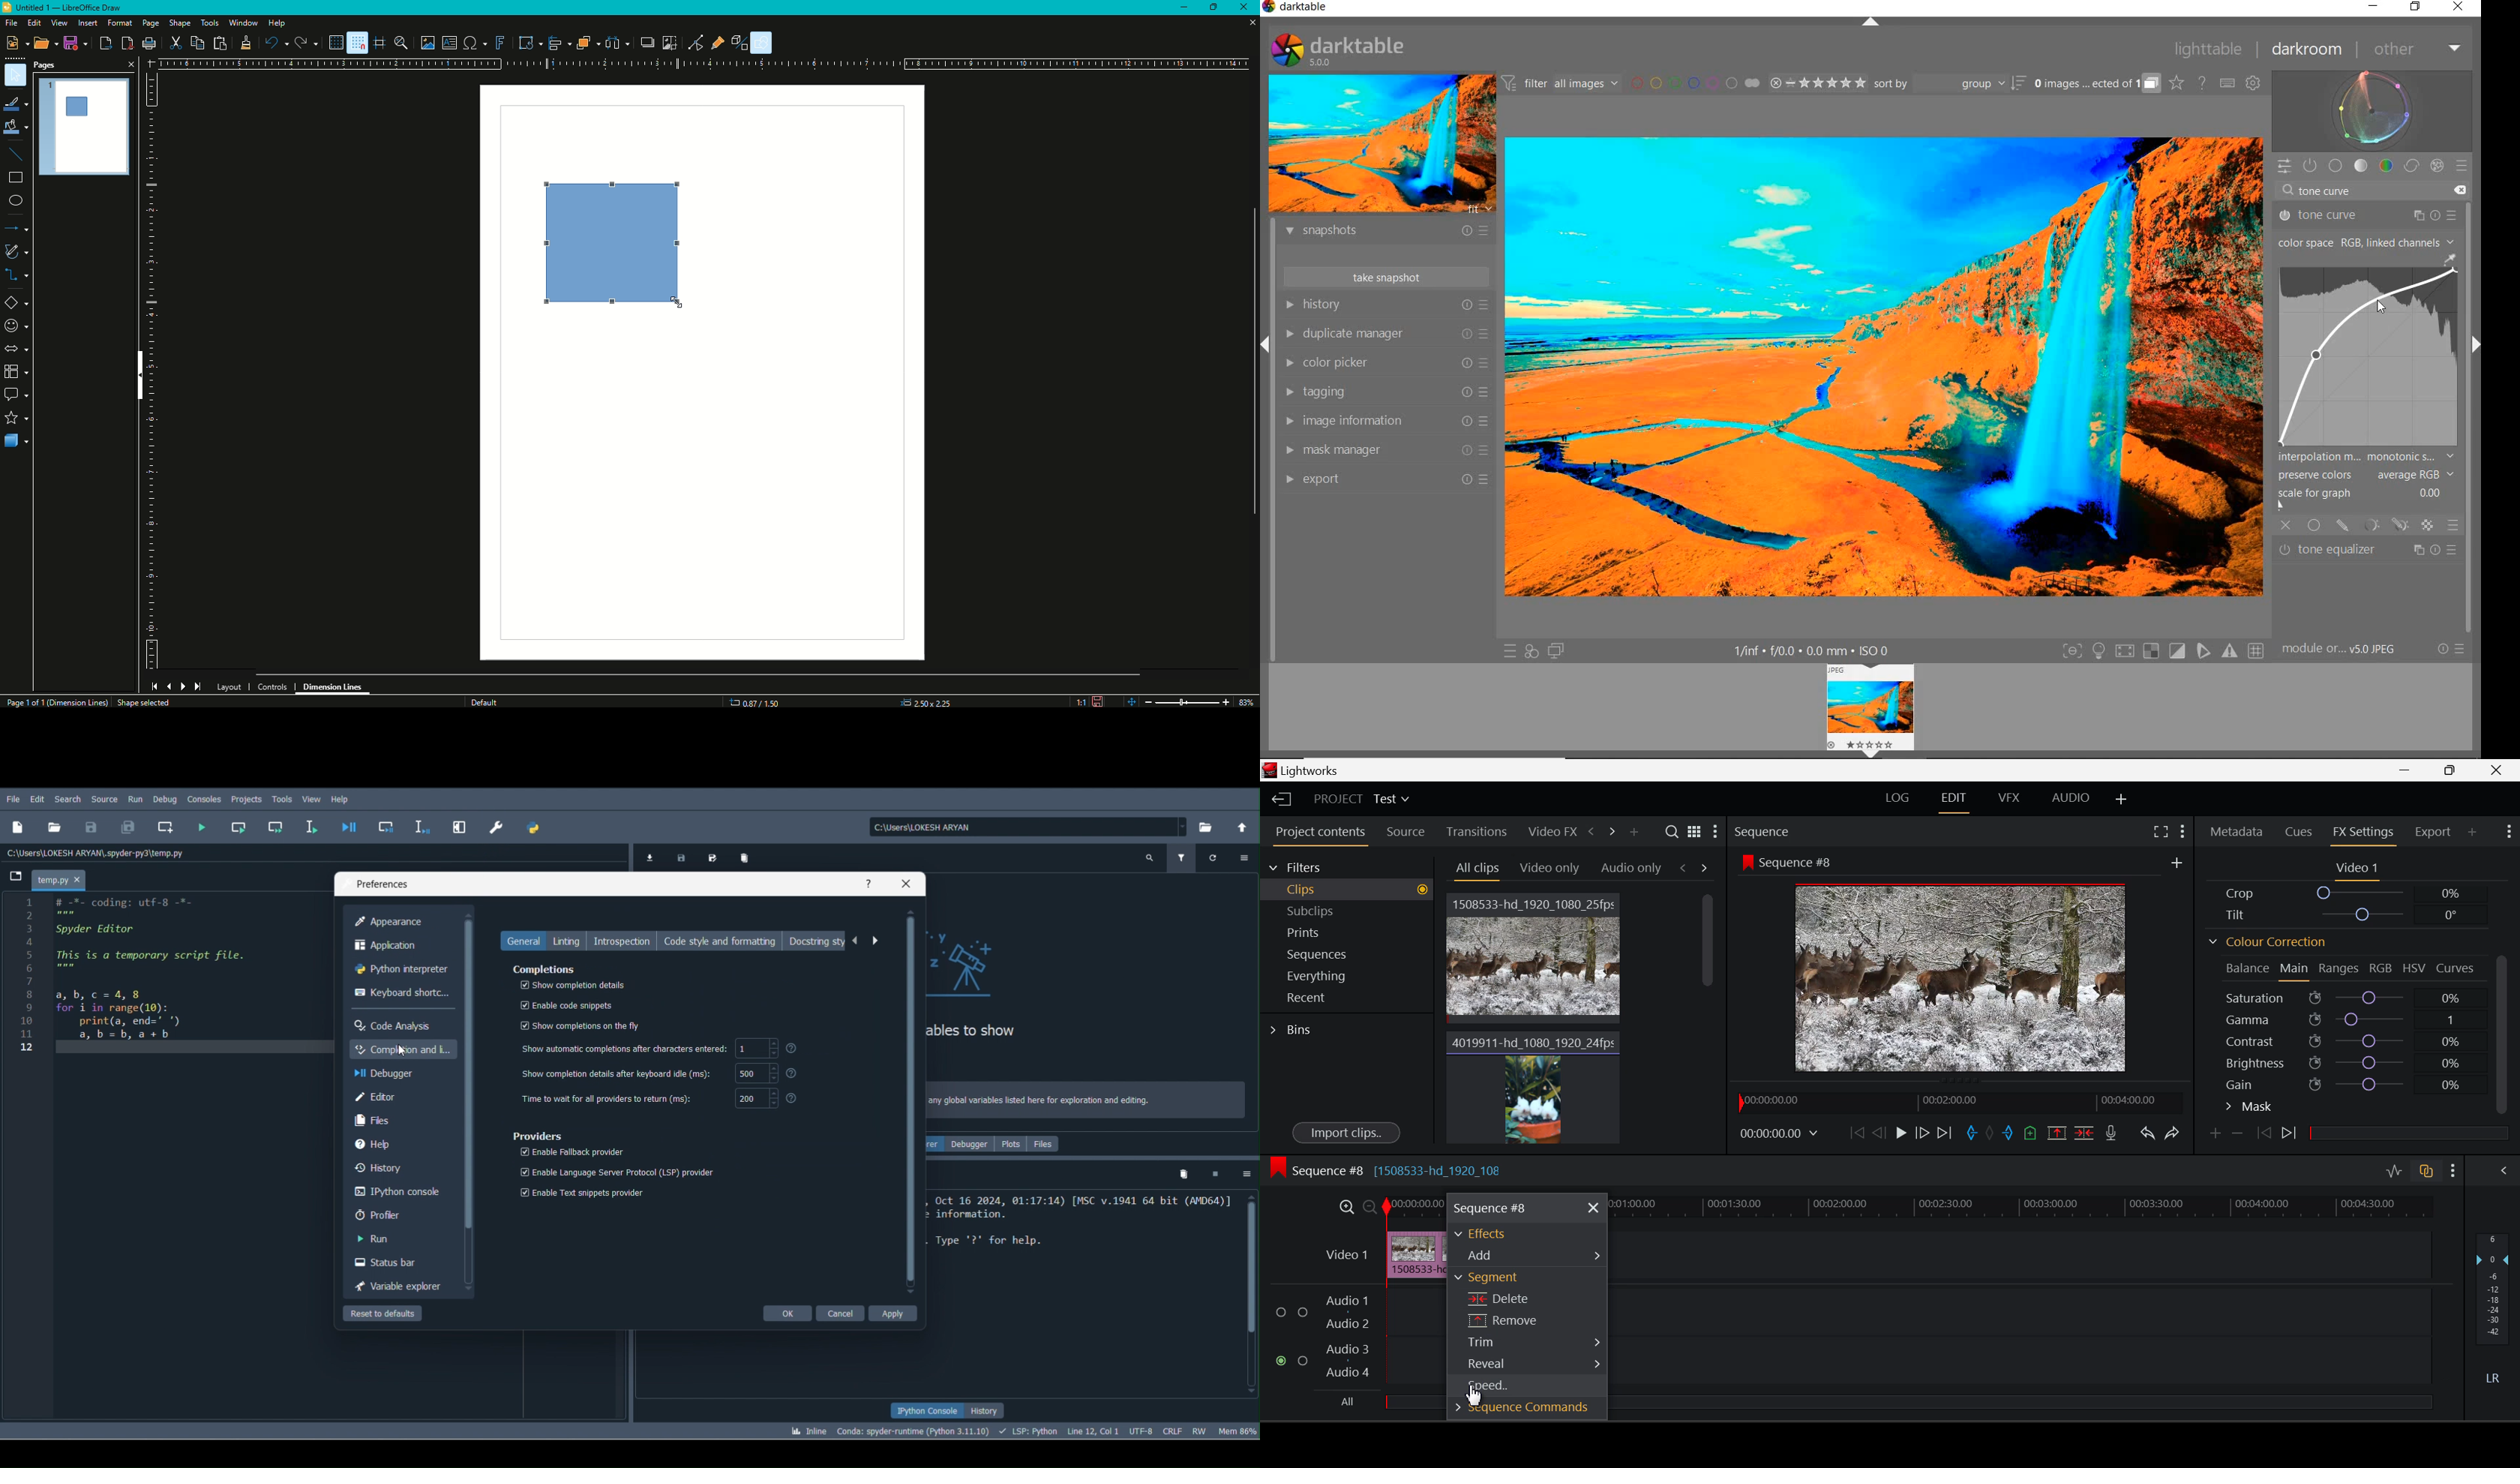 The image size is (2520, 1484). What do you see at coordinates (371, 1241) in the screenshot?
I see `Run` at bounding box center [371, 1241].